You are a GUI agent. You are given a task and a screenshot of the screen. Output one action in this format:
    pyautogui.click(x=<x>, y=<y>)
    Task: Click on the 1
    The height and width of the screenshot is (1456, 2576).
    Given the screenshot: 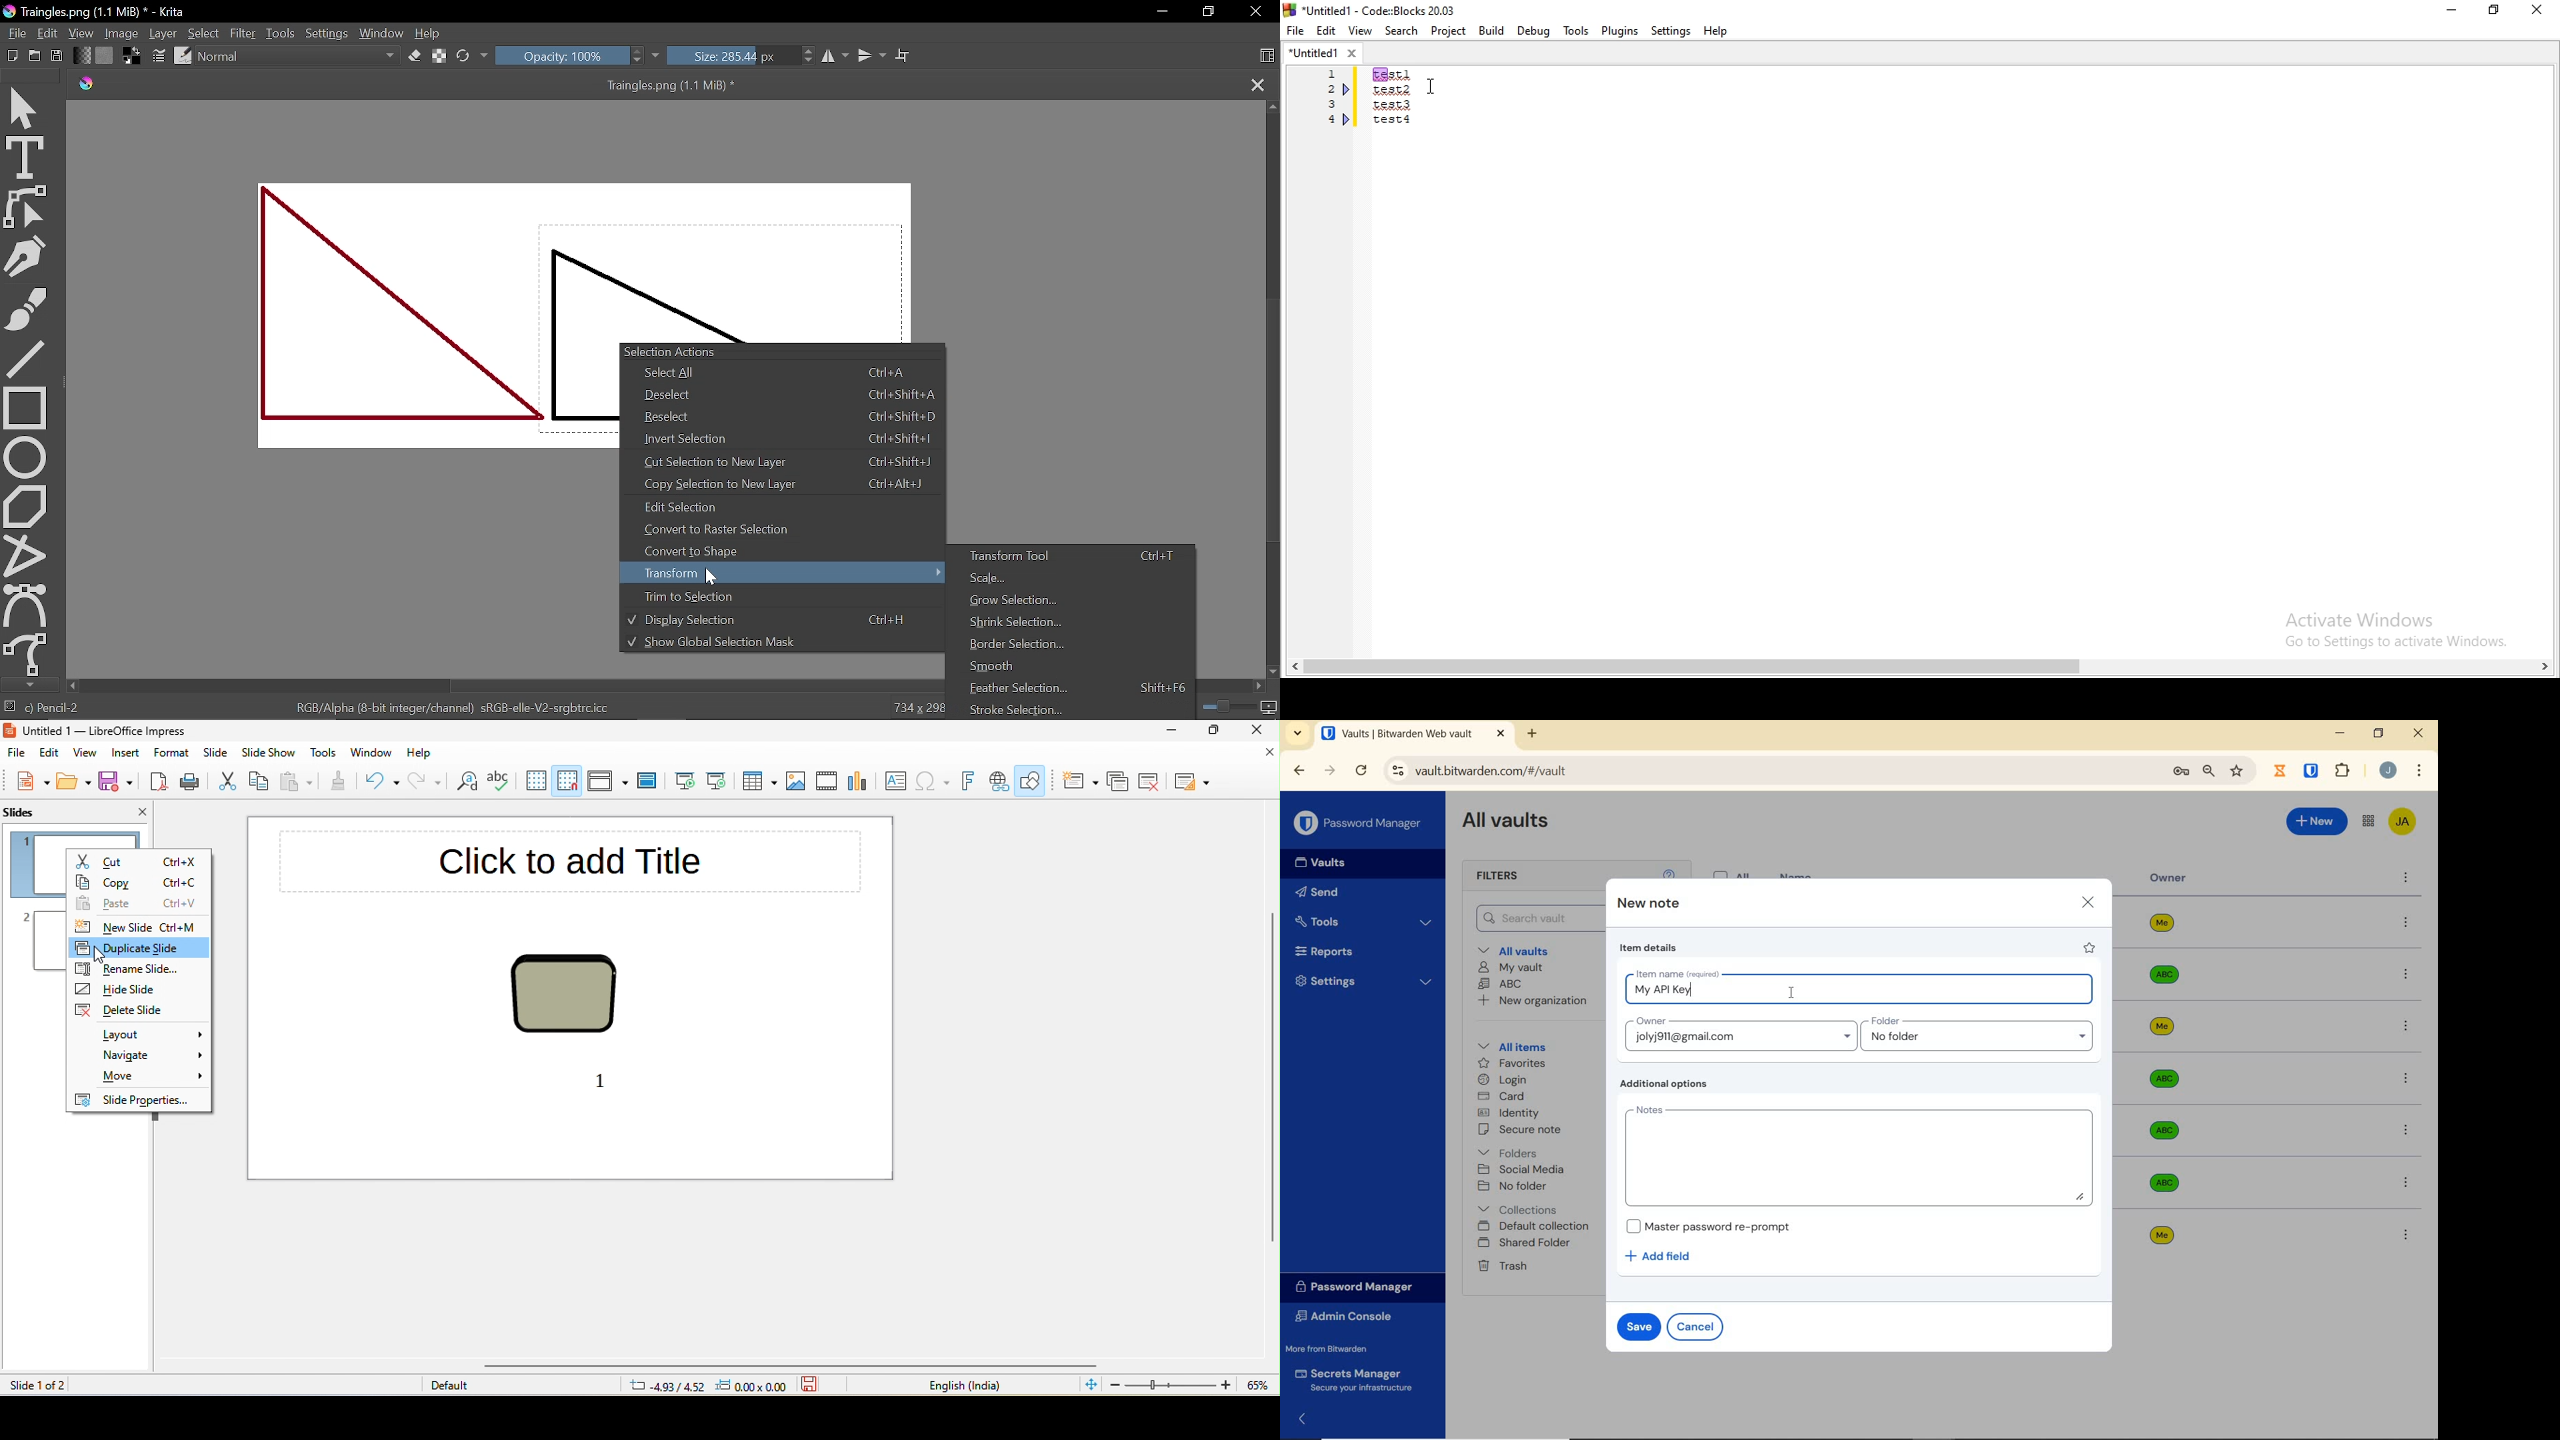 What is the action you would take?
    pyautogui.click(x=22, y=839)
    